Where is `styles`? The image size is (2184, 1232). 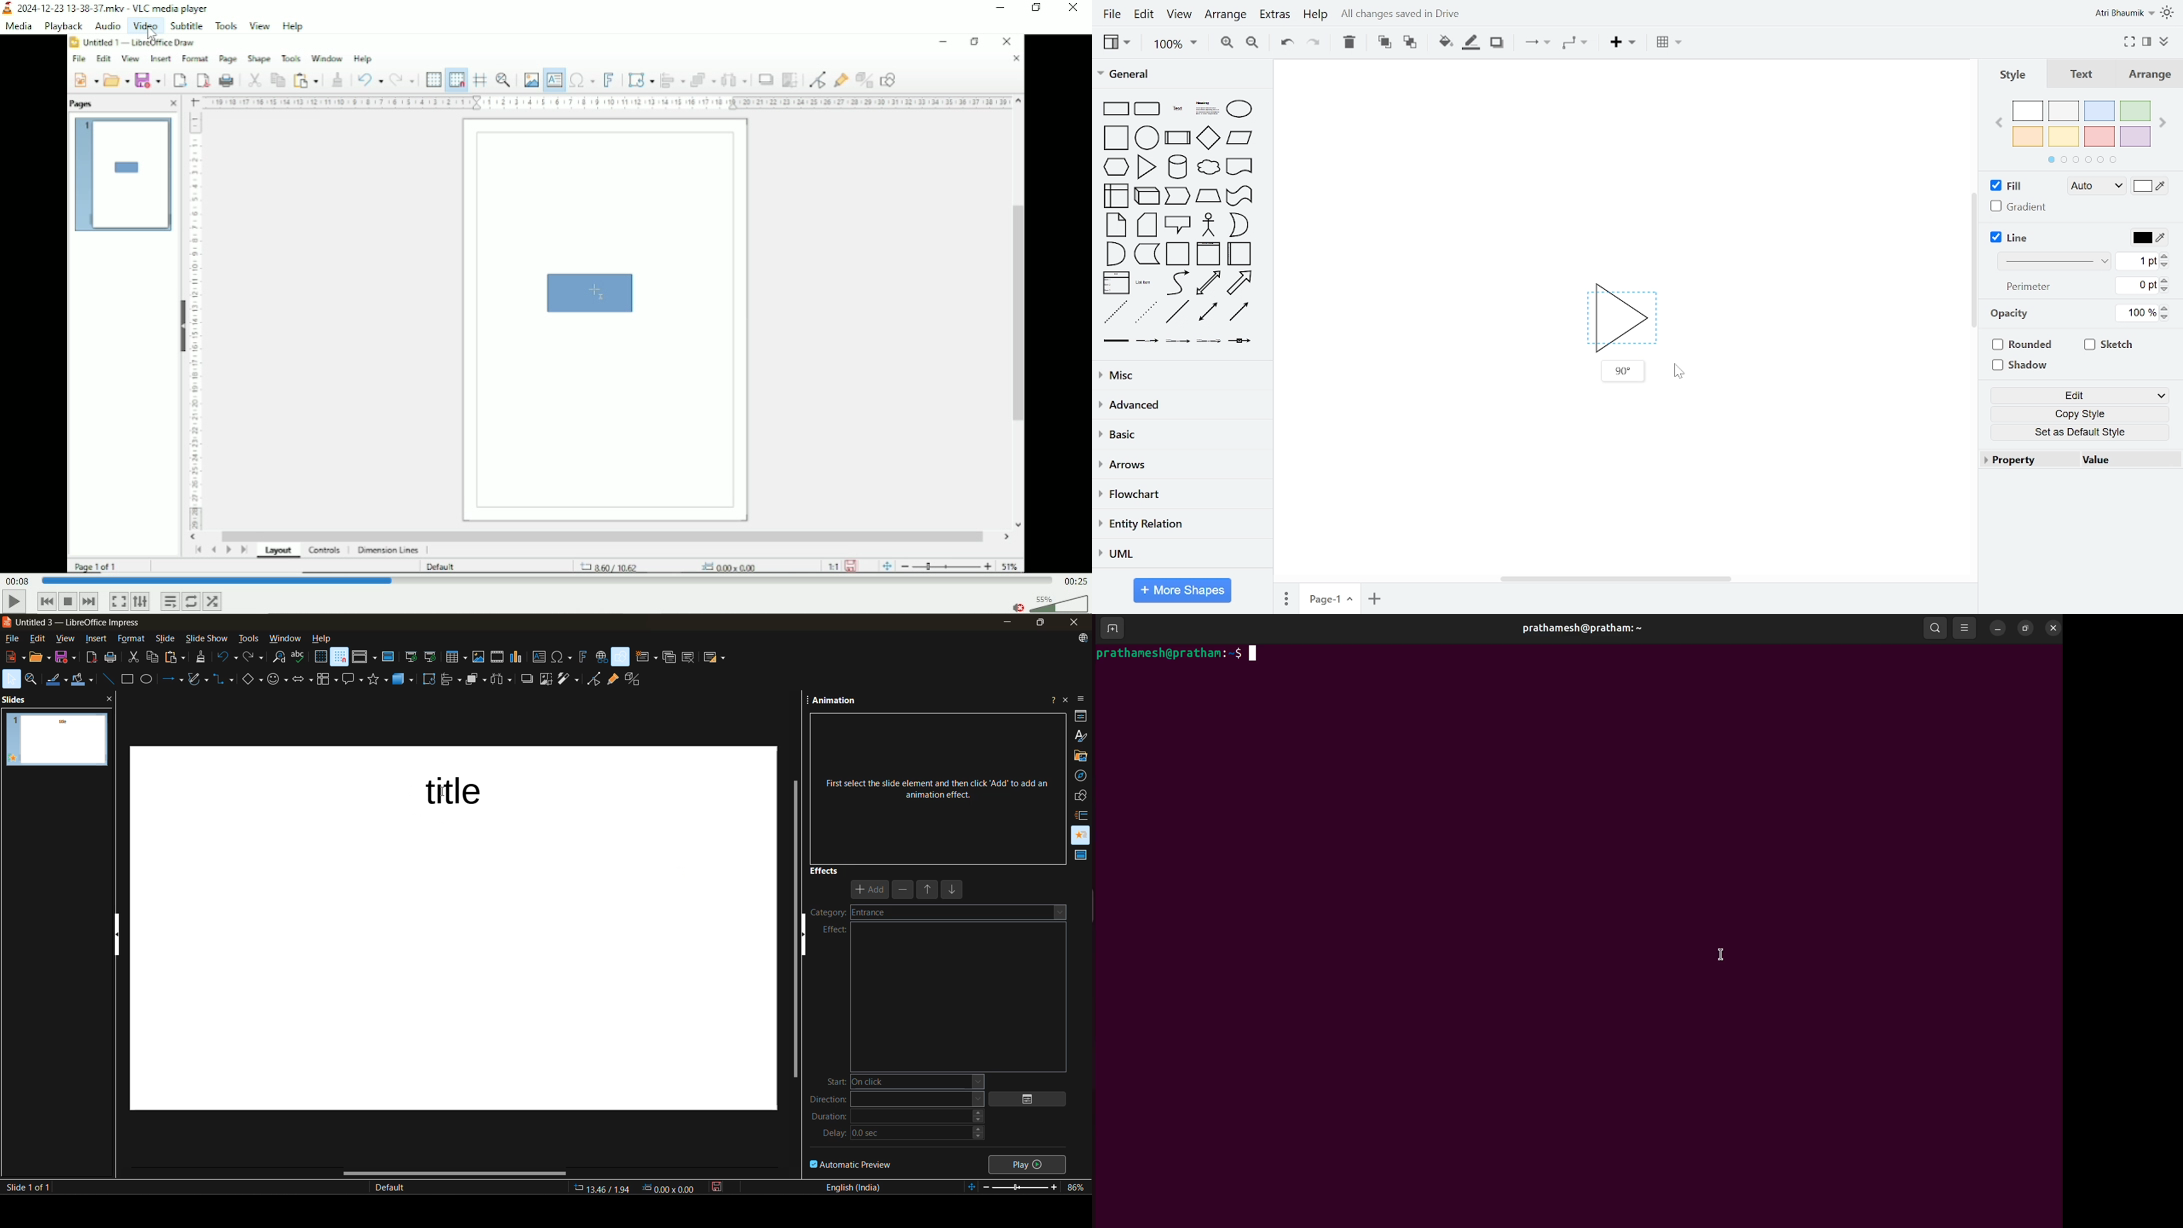
styles is located at coordinates (1081, 735).